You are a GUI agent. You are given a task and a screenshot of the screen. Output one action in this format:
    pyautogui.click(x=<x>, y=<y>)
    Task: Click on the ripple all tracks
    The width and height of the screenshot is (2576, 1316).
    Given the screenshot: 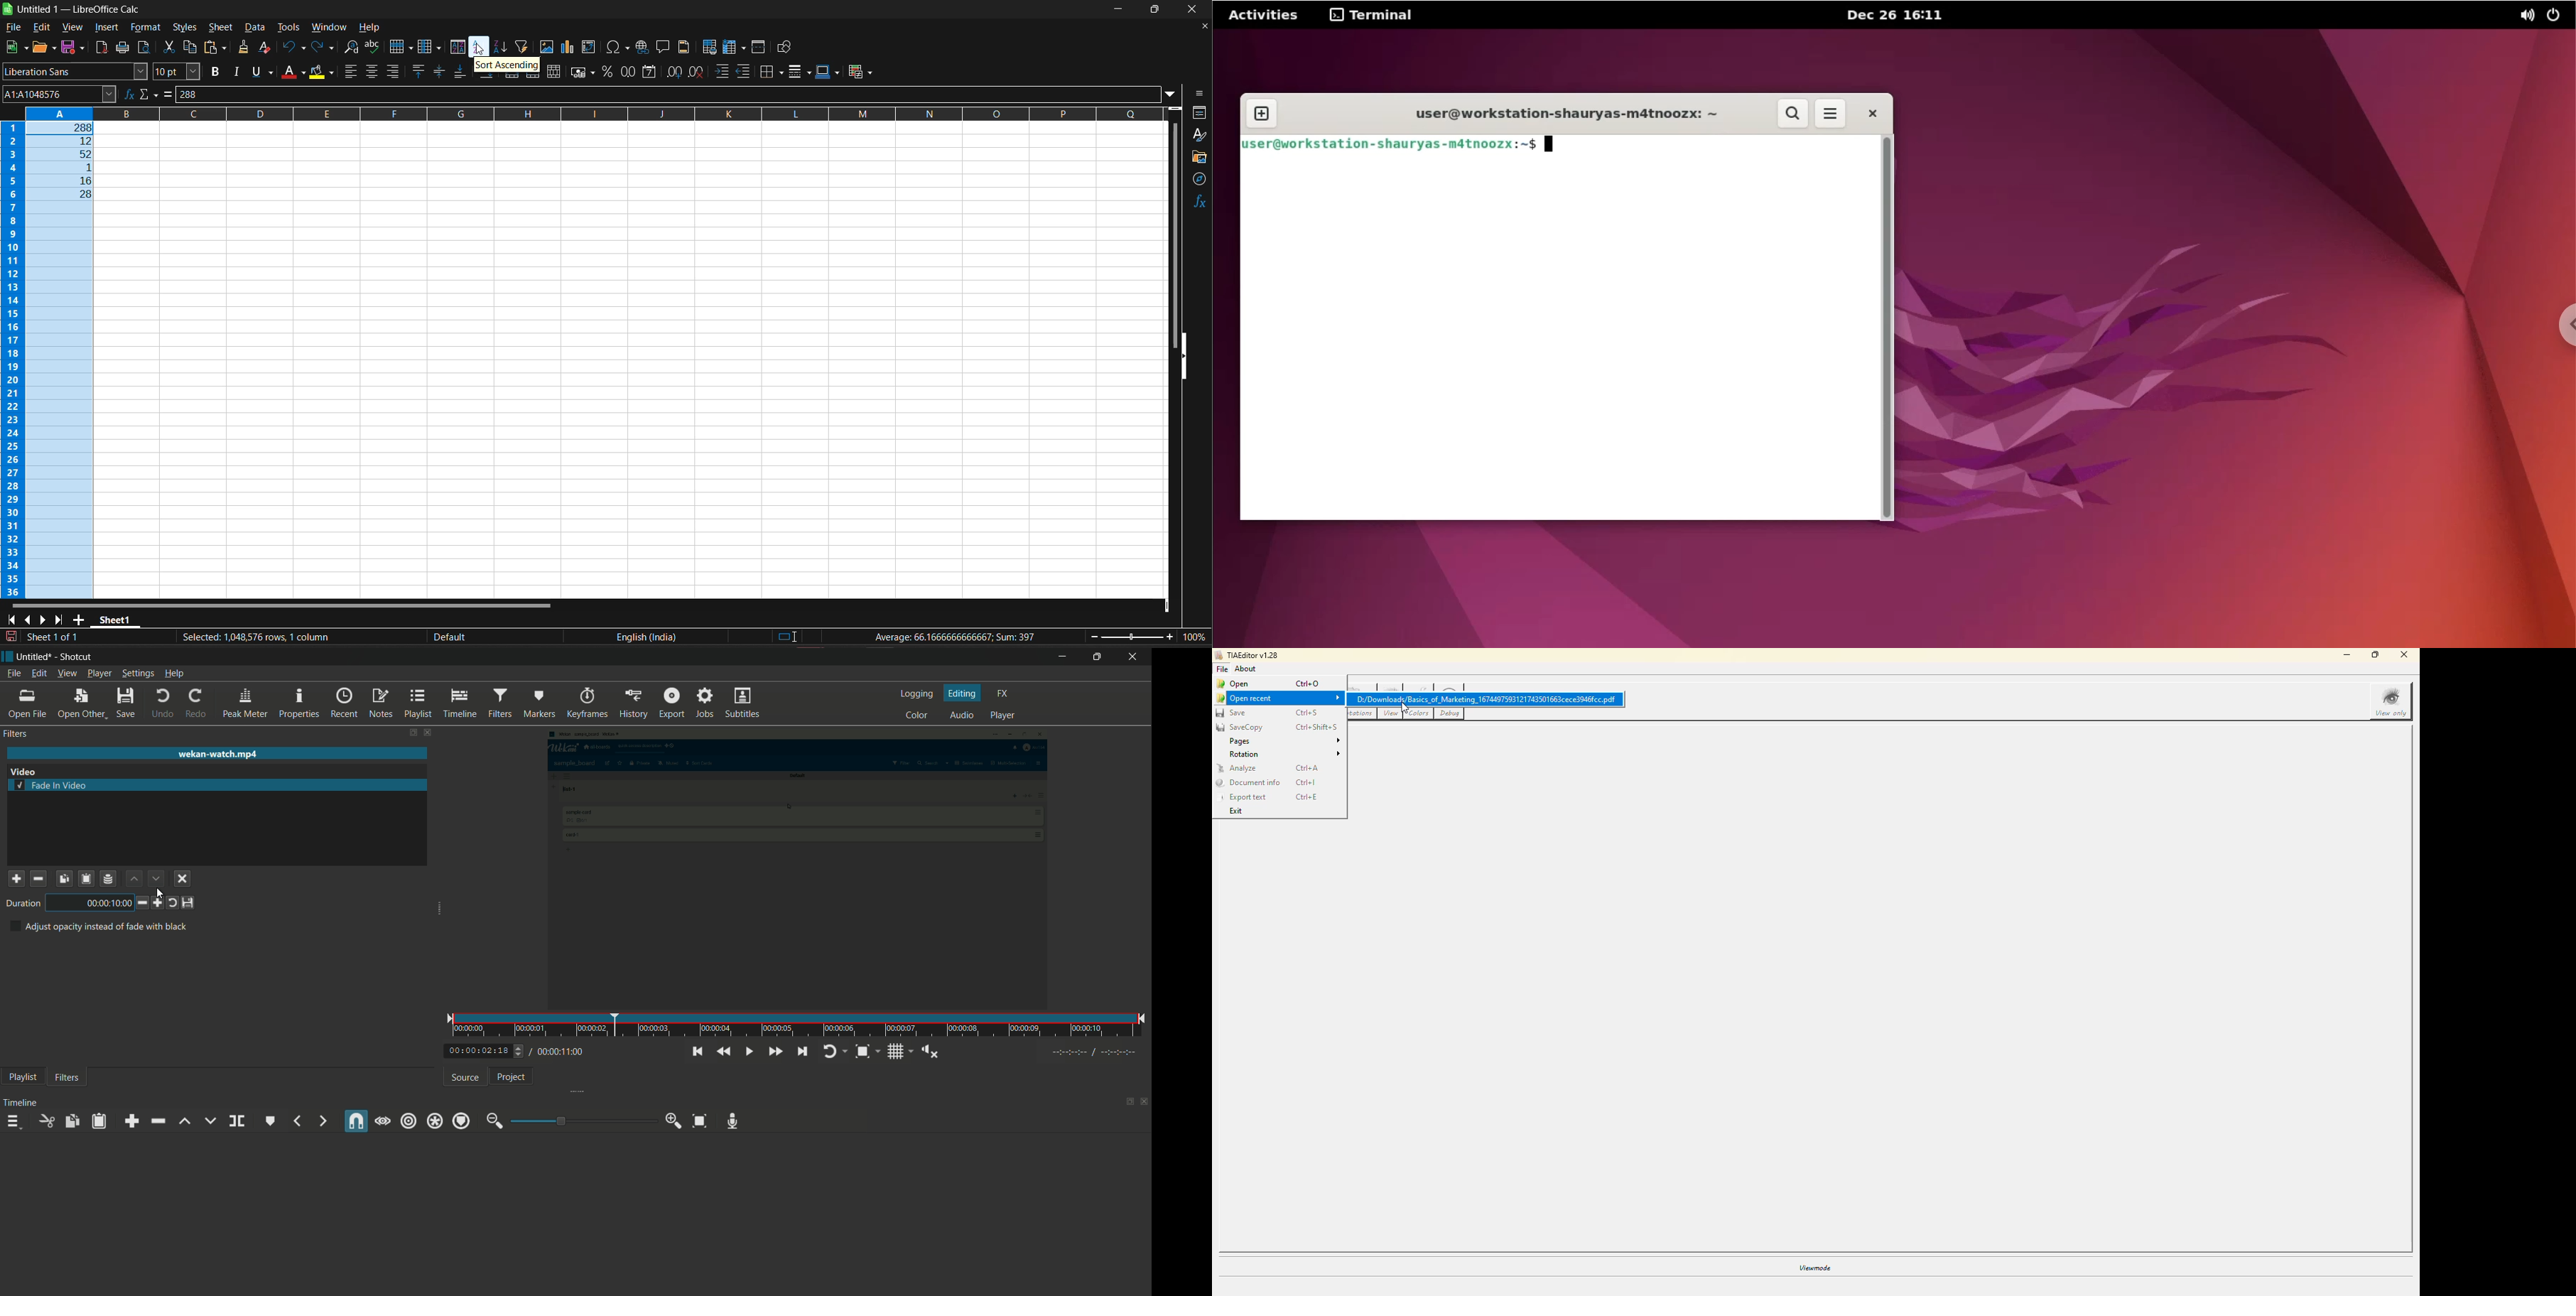 What is the action you would take?
    pyautogui.click(x=435, y=1121)
    